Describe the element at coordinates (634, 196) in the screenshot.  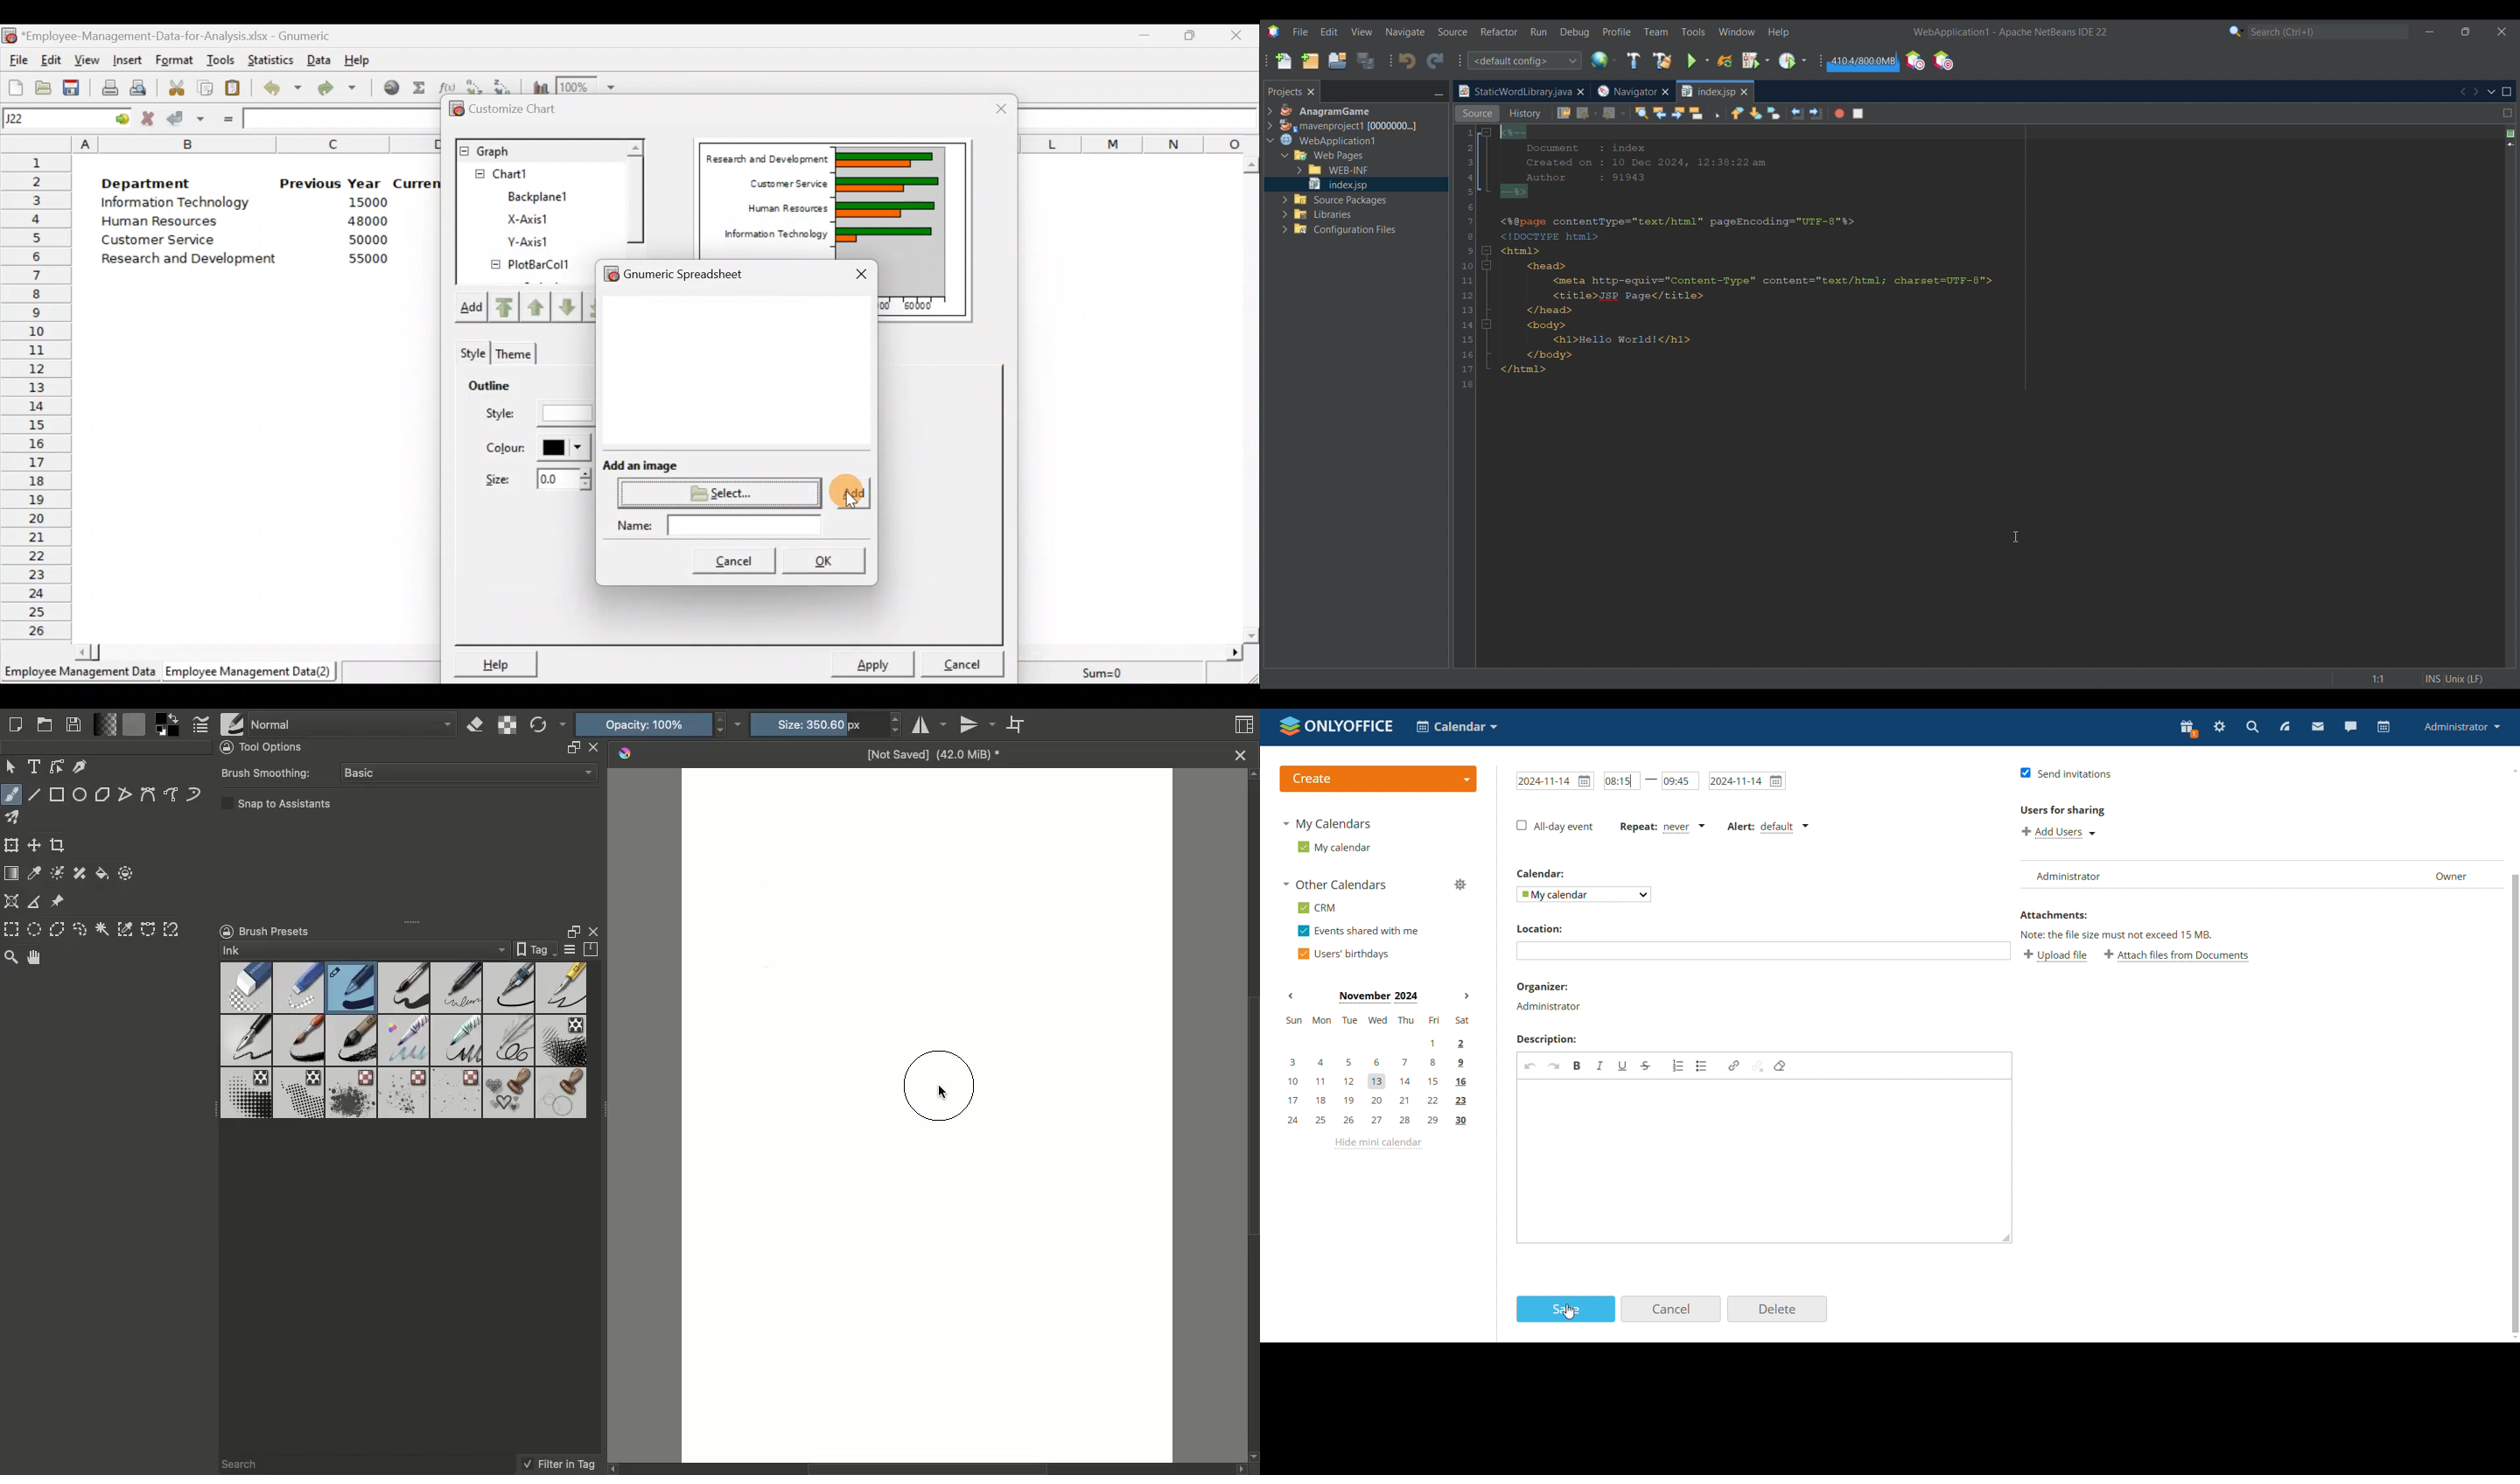
I see `Scroll bar` at that location.